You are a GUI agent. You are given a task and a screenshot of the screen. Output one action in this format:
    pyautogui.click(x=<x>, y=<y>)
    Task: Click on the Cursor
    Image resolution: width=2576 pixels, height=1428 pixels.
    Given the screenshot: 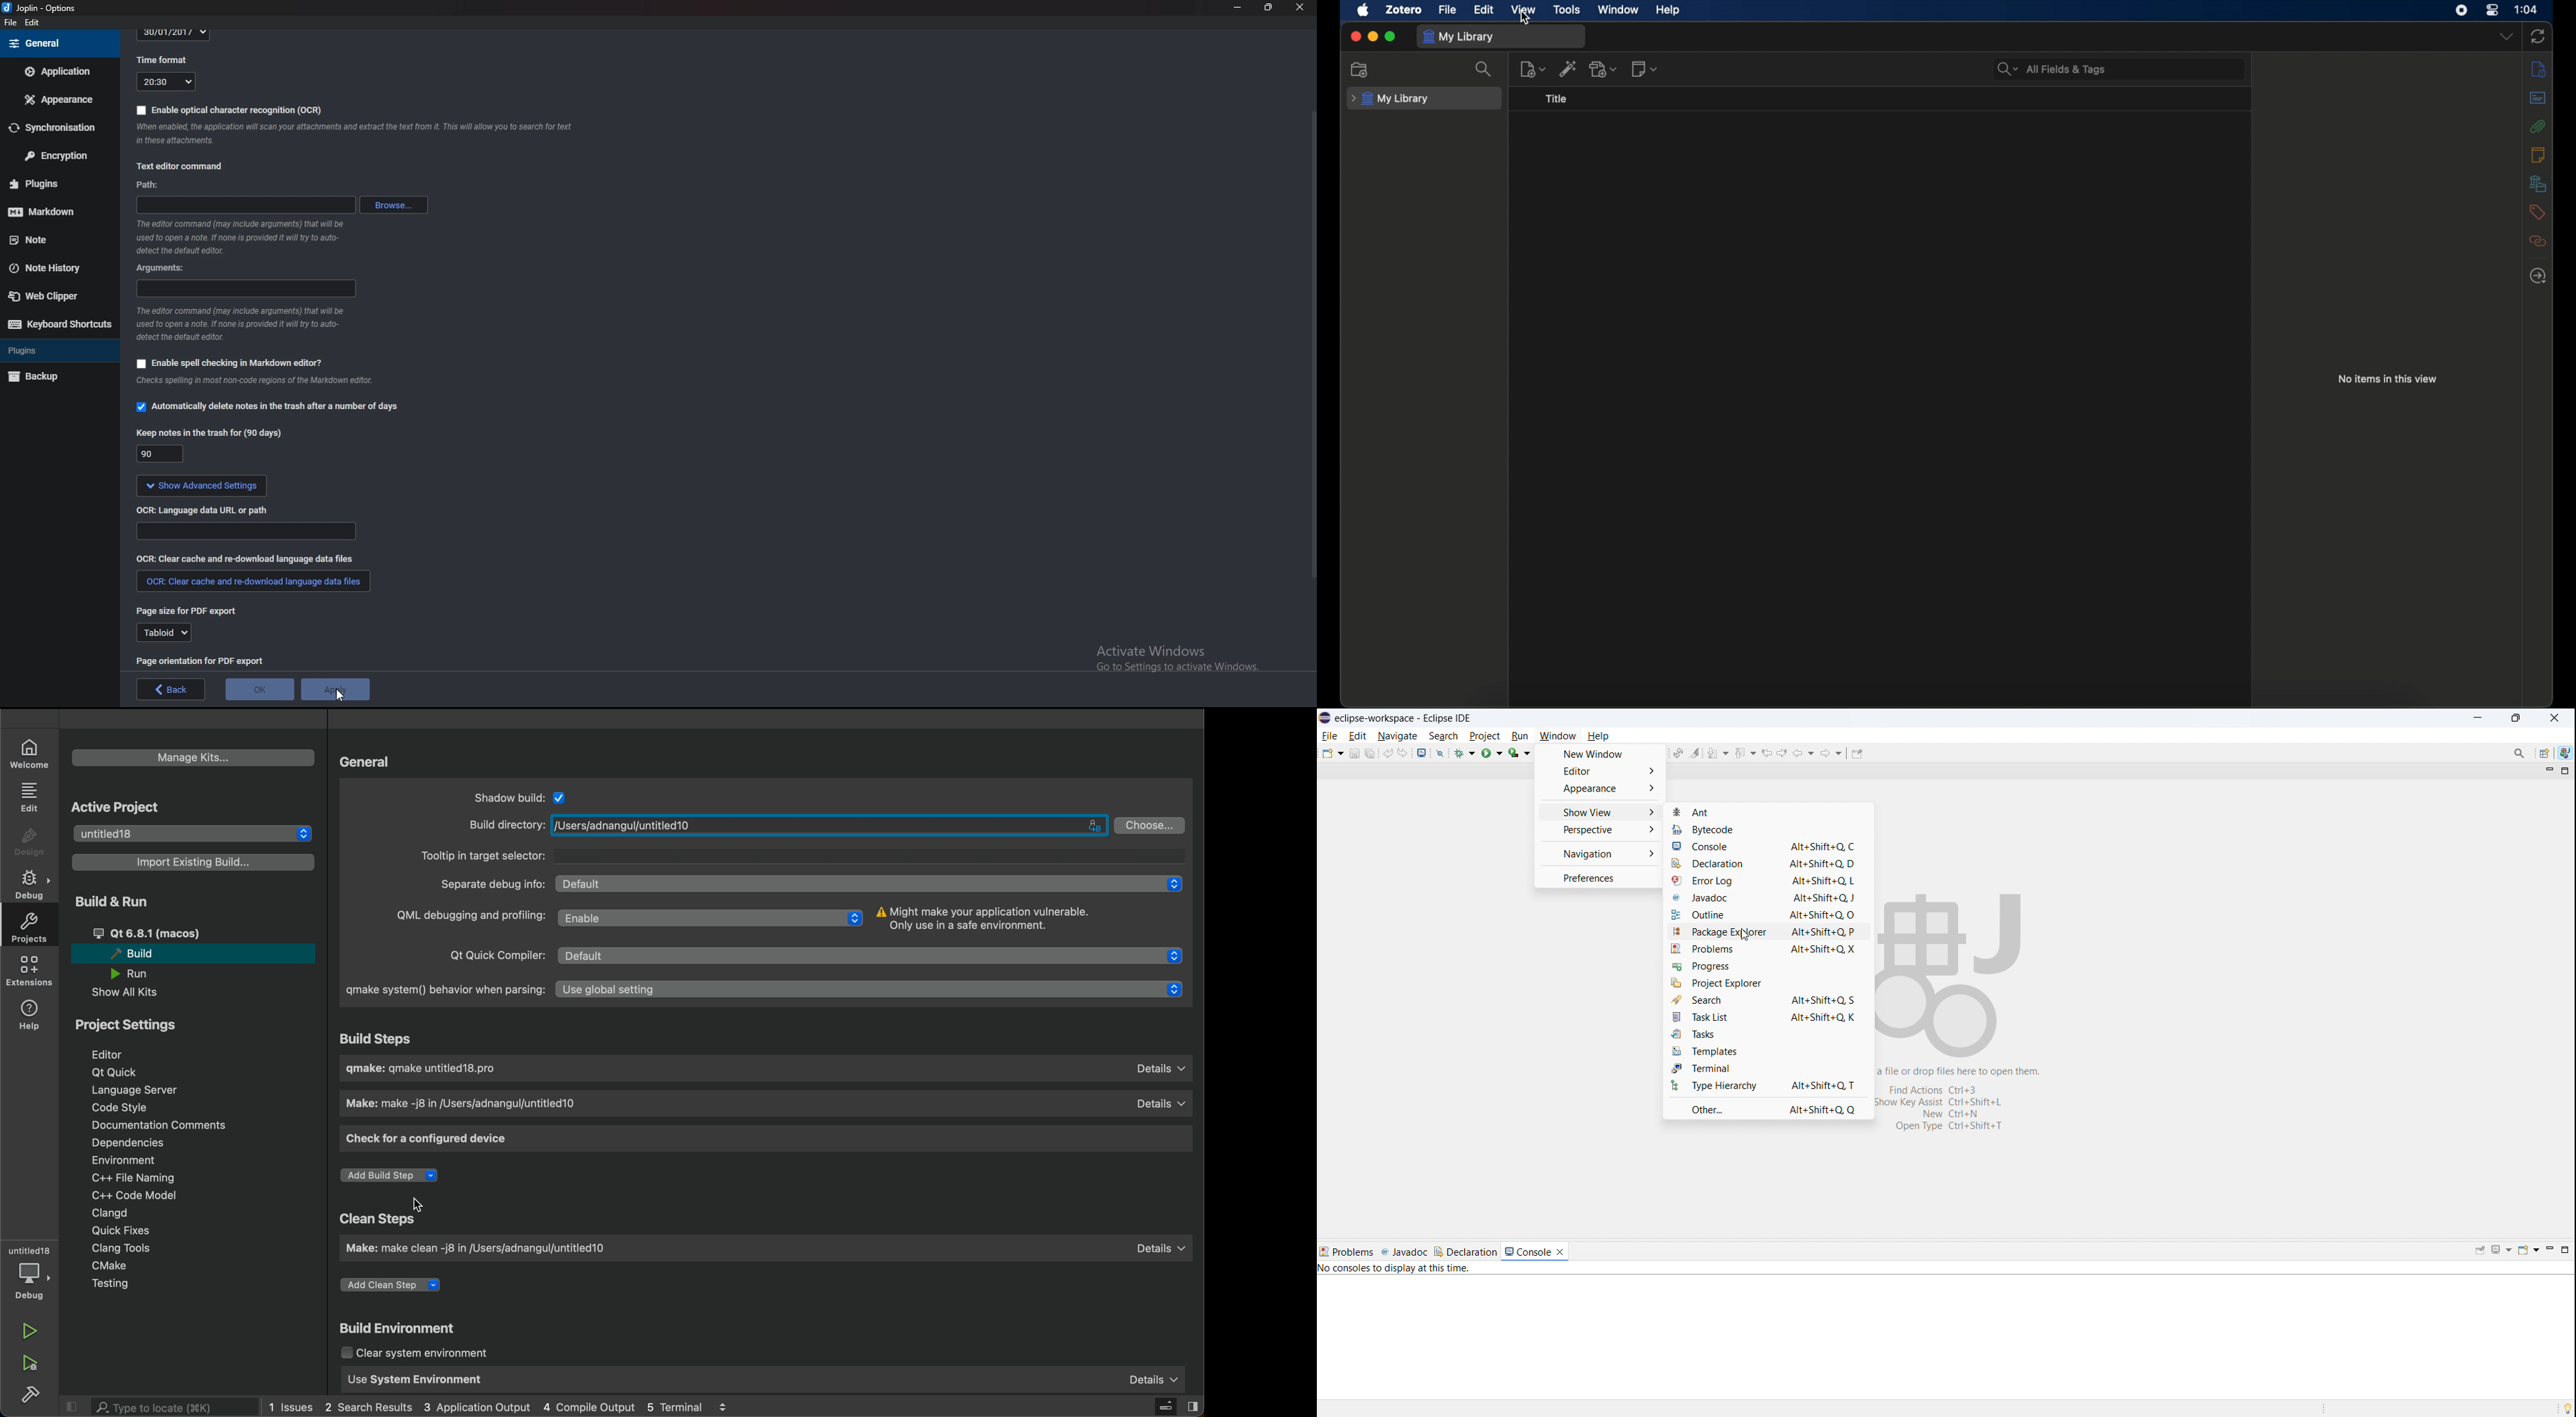 What is the action you would take?
    pyautogui.click(x=342, y=697)
    